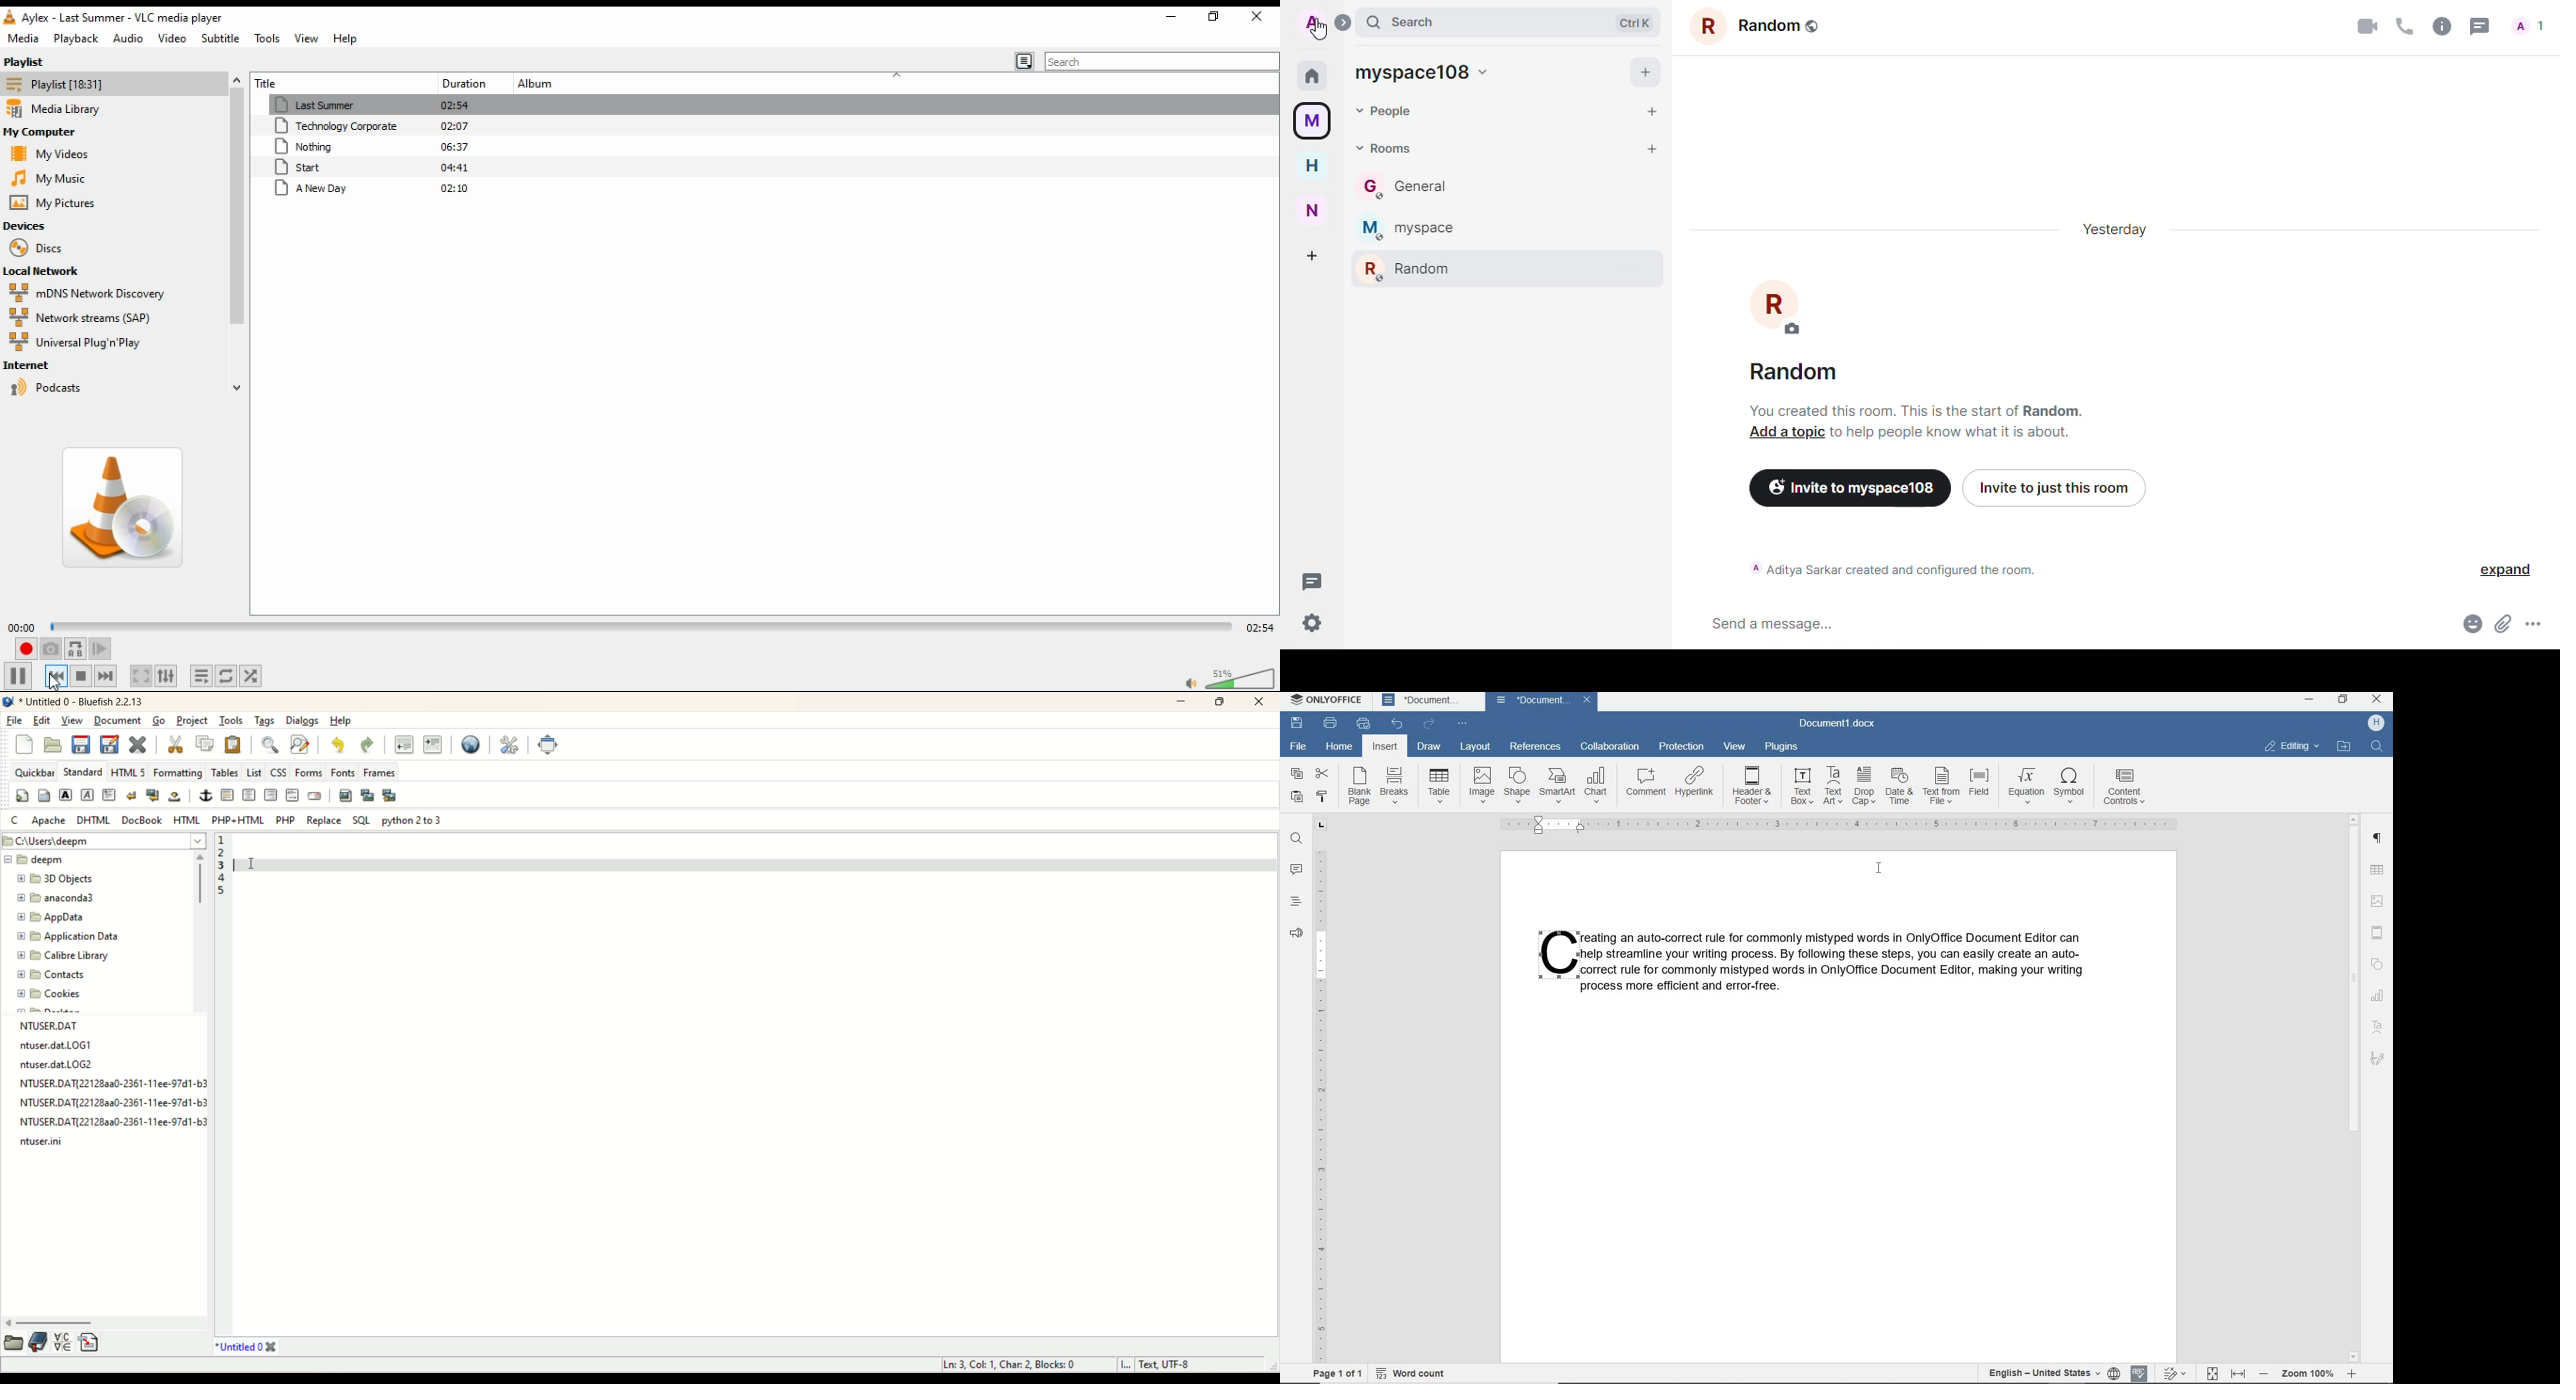 This screenshot has height=1400, width=2576. I want to click on unindent, so click(401, 745).